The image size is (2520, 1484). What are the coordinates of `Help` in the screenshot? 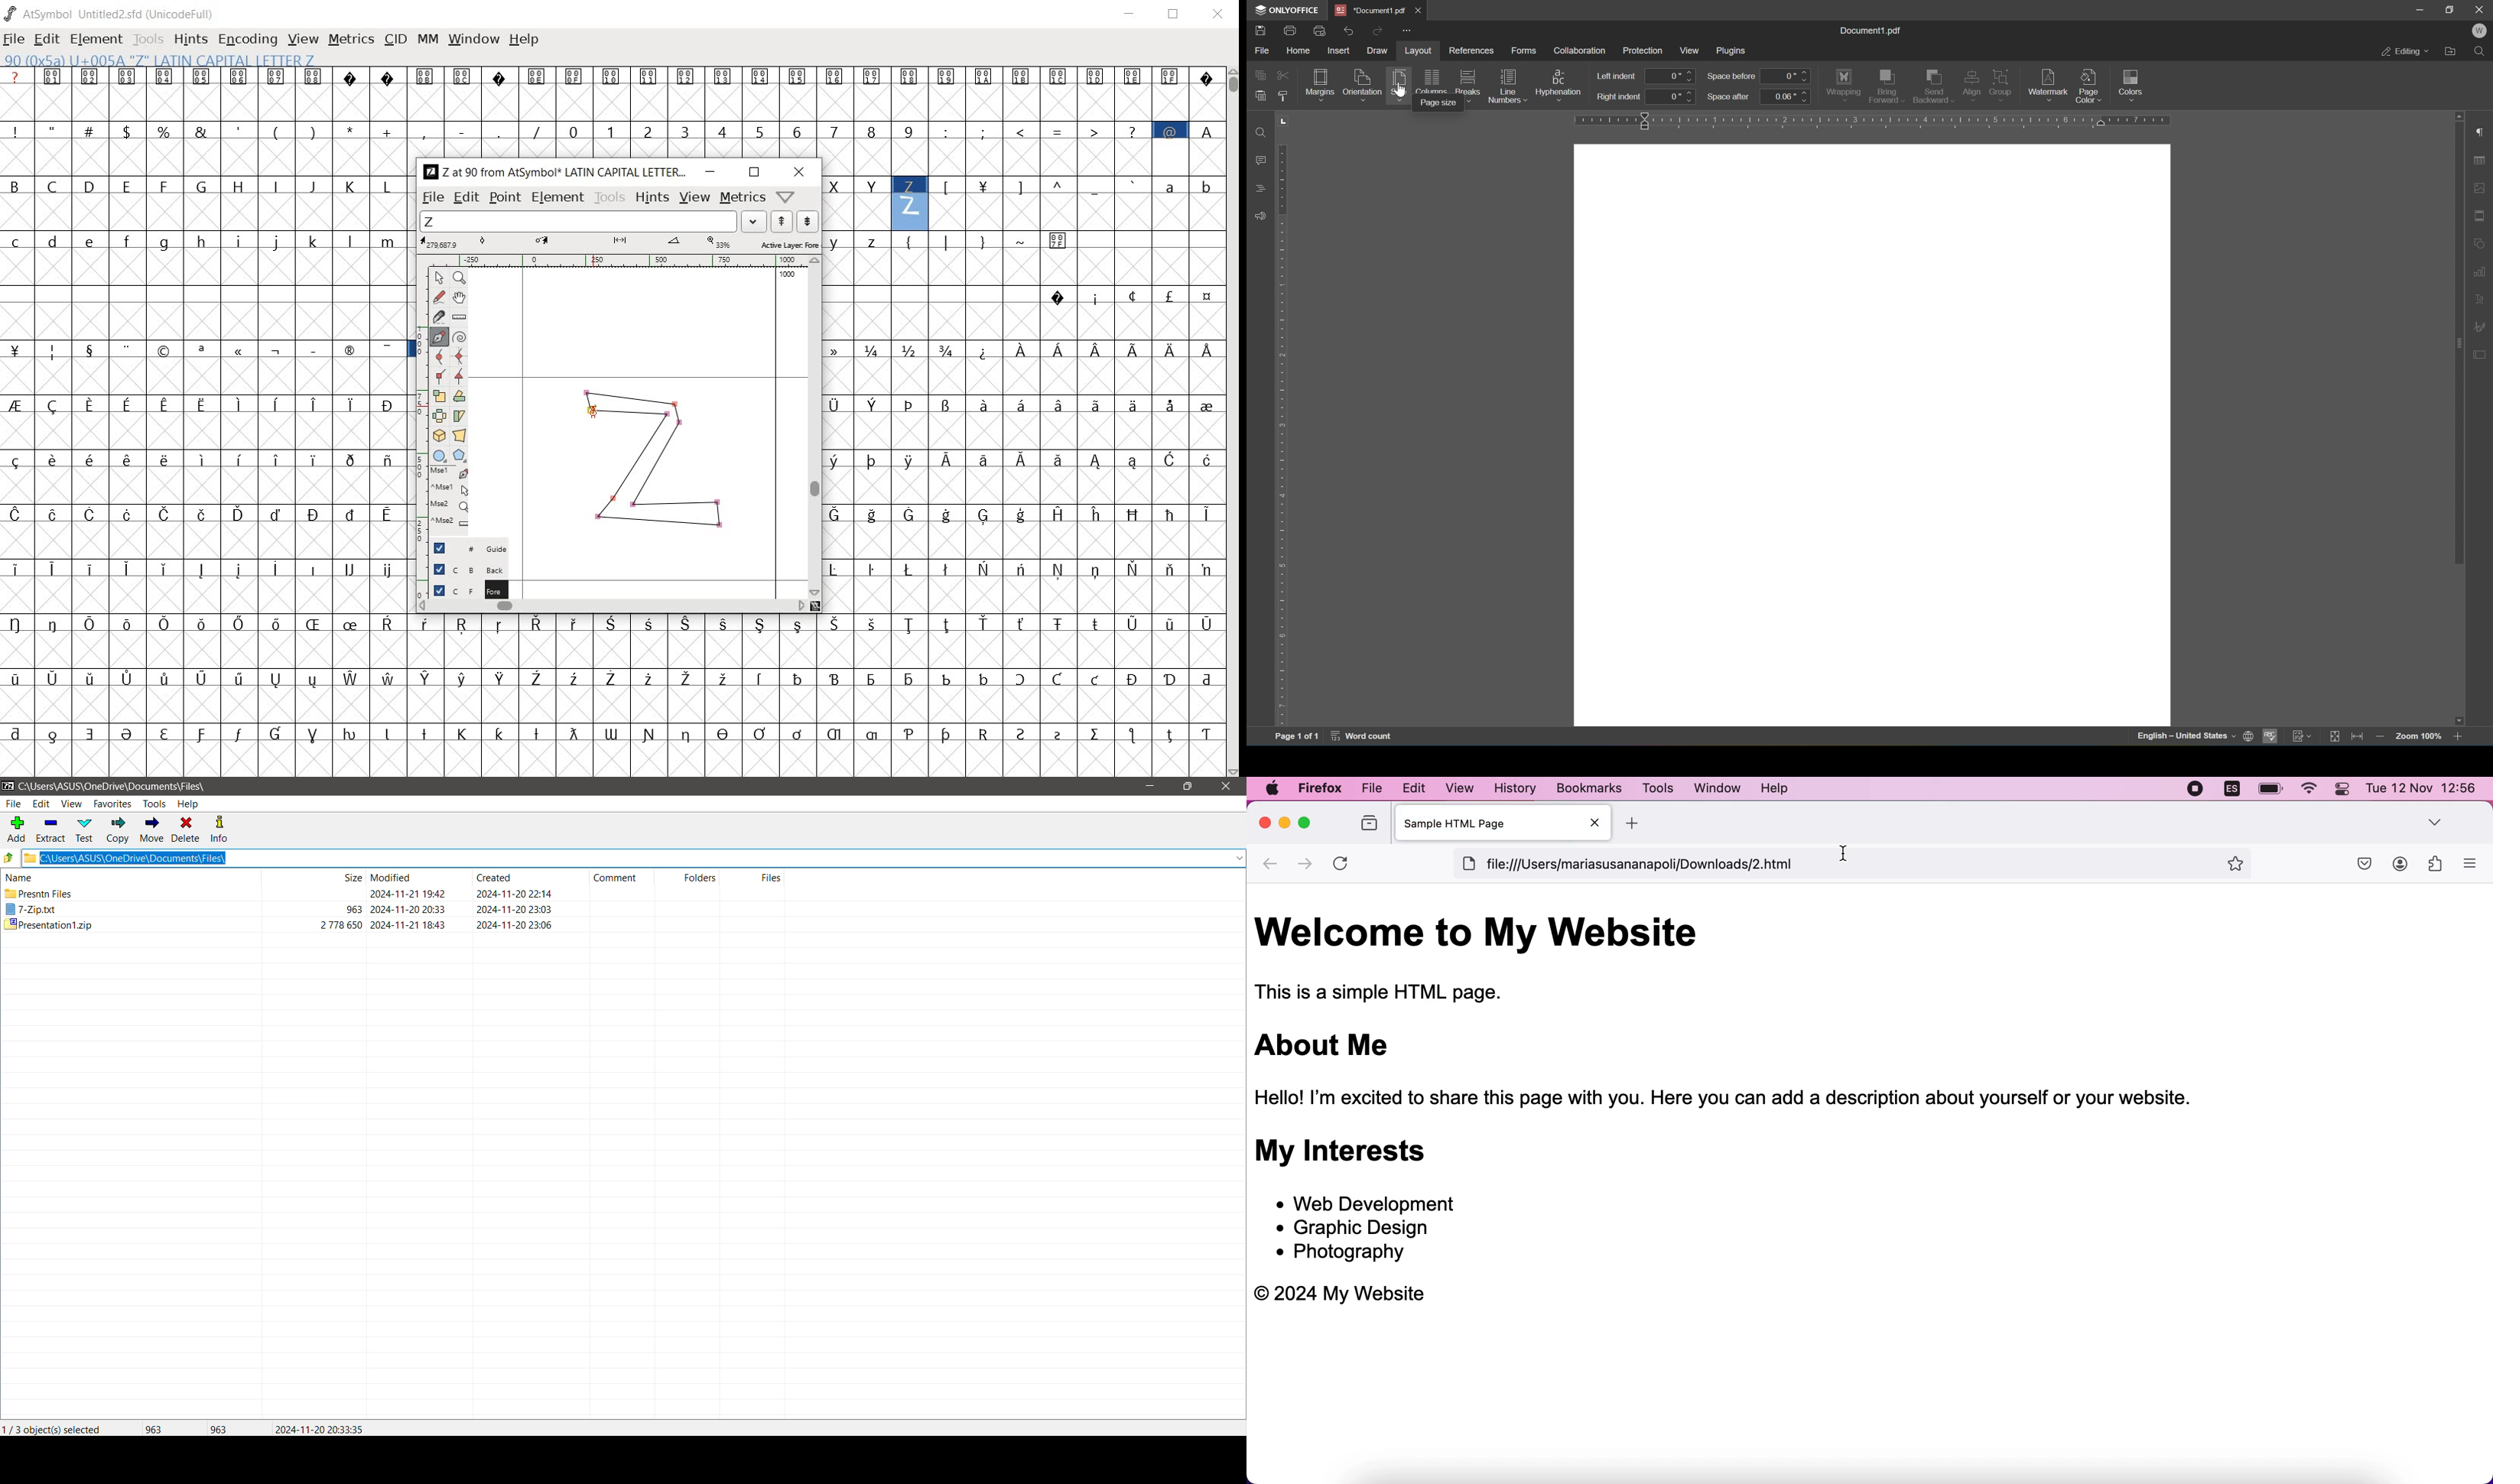 It's located at (188, 803).